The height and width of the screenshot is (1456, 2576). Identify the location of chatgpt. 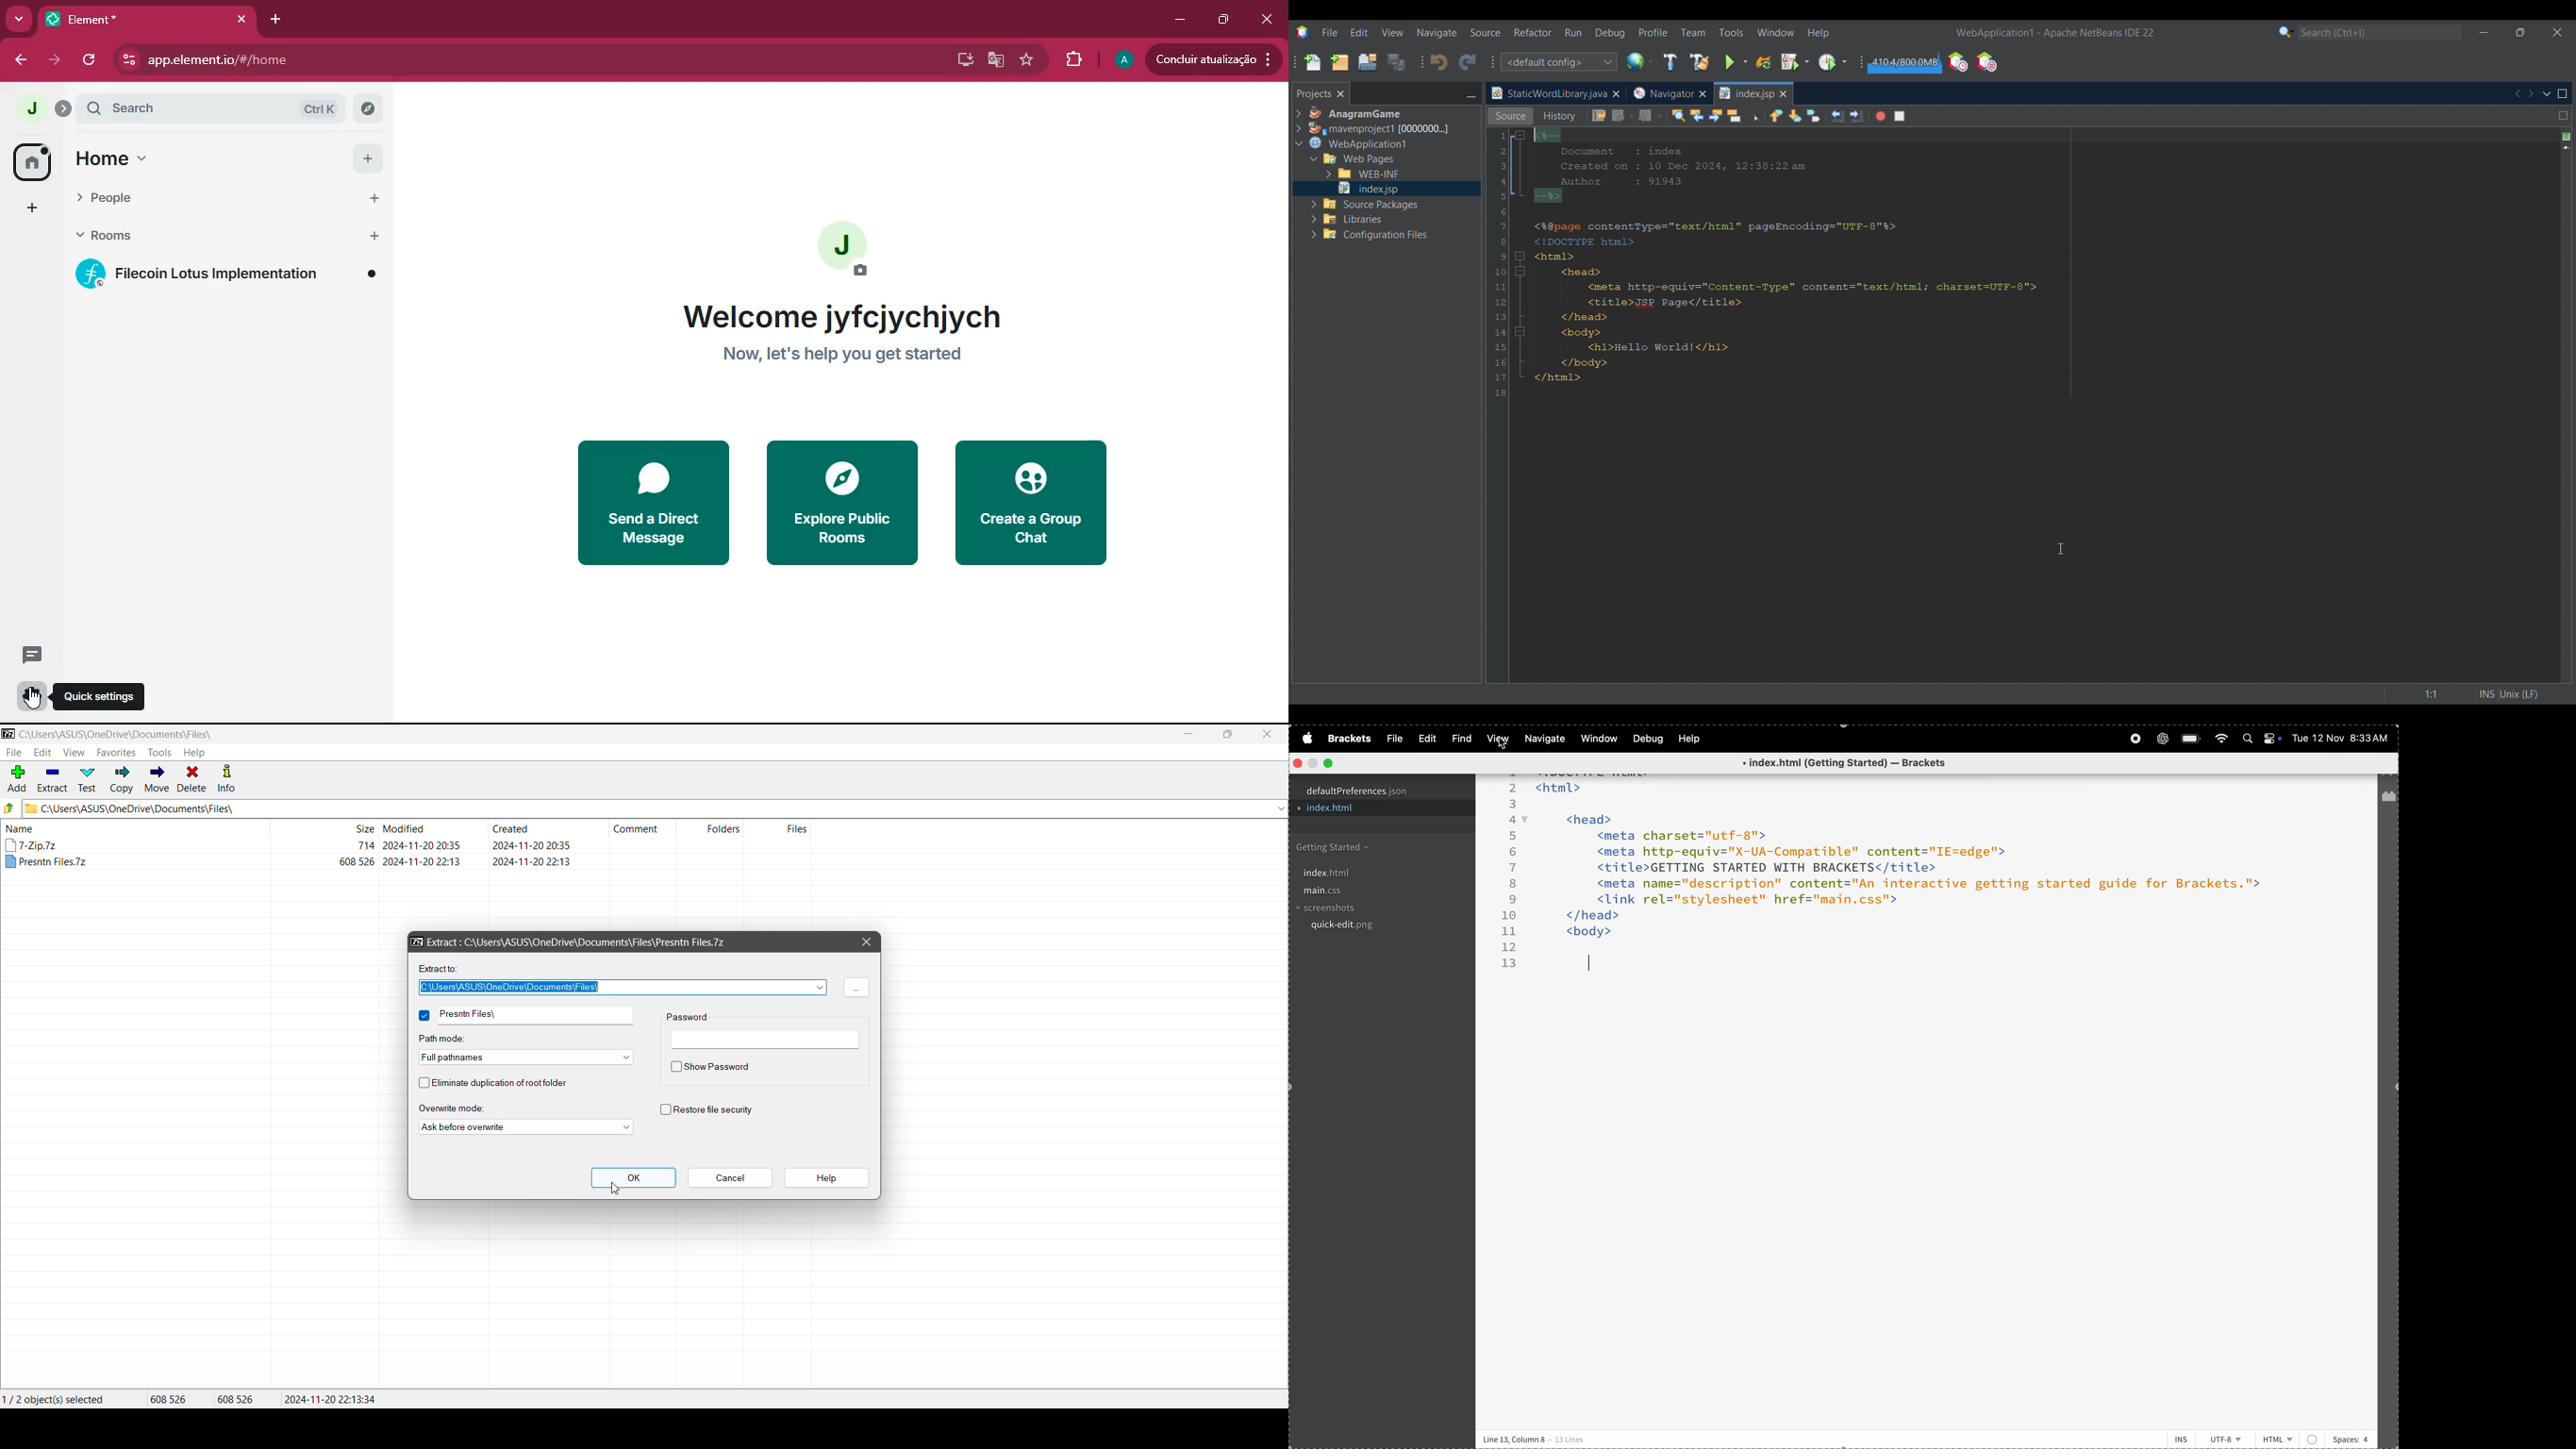
(2163, 738).